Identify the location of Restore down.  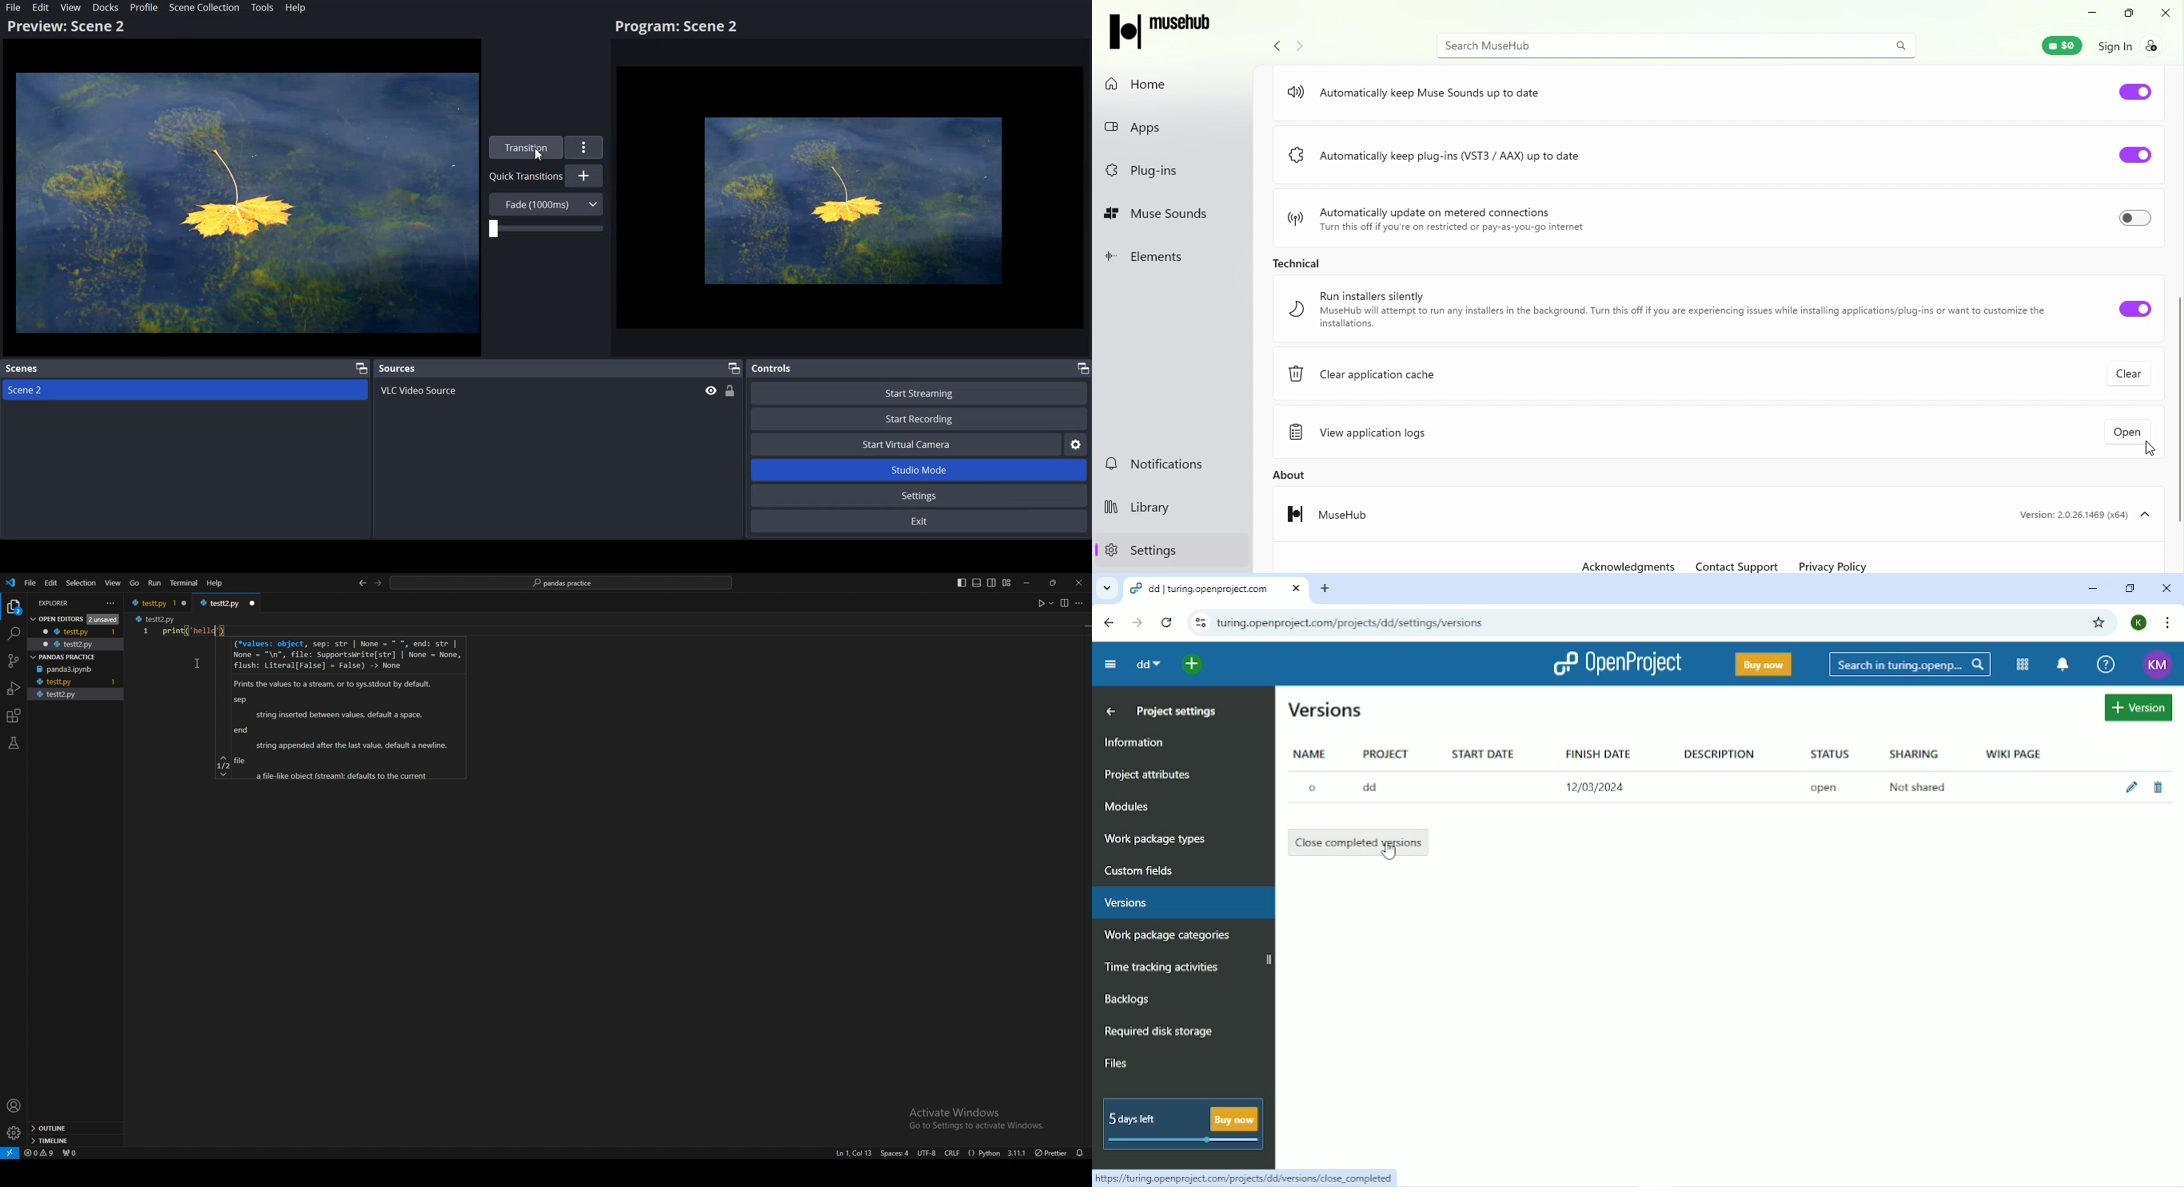
(2133, 589).